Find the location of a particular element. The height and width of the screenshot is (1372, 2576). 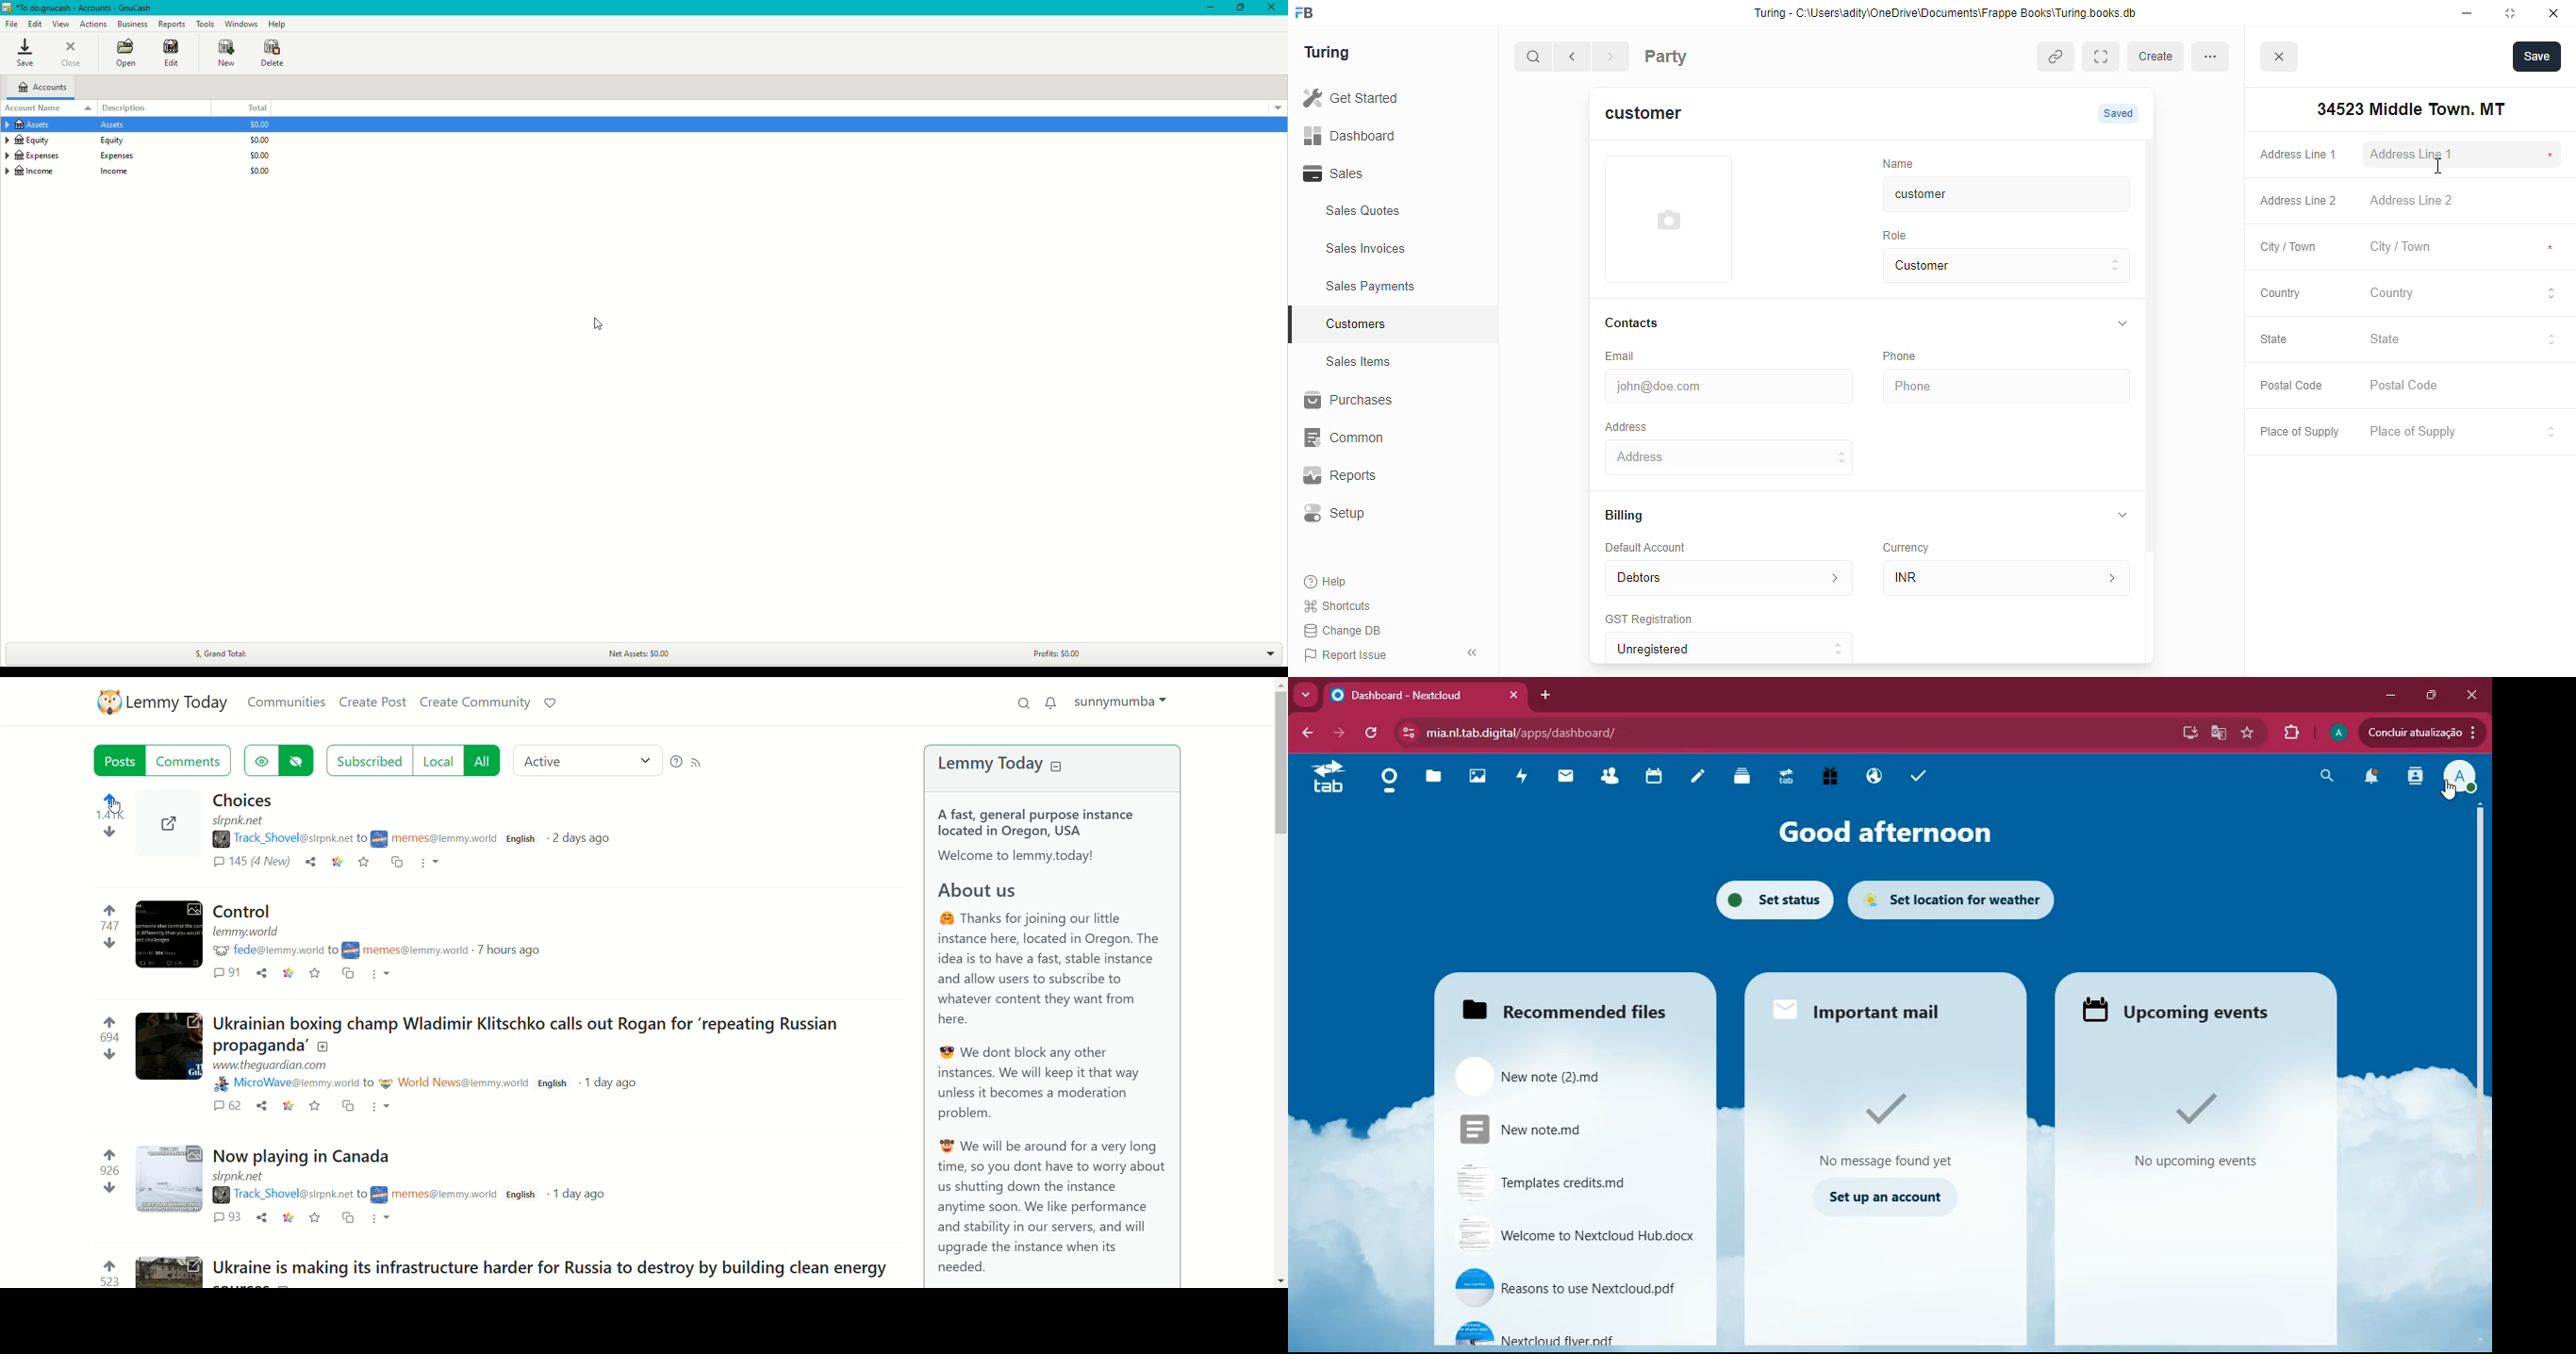

tab is located at coordinates (1327, 777).